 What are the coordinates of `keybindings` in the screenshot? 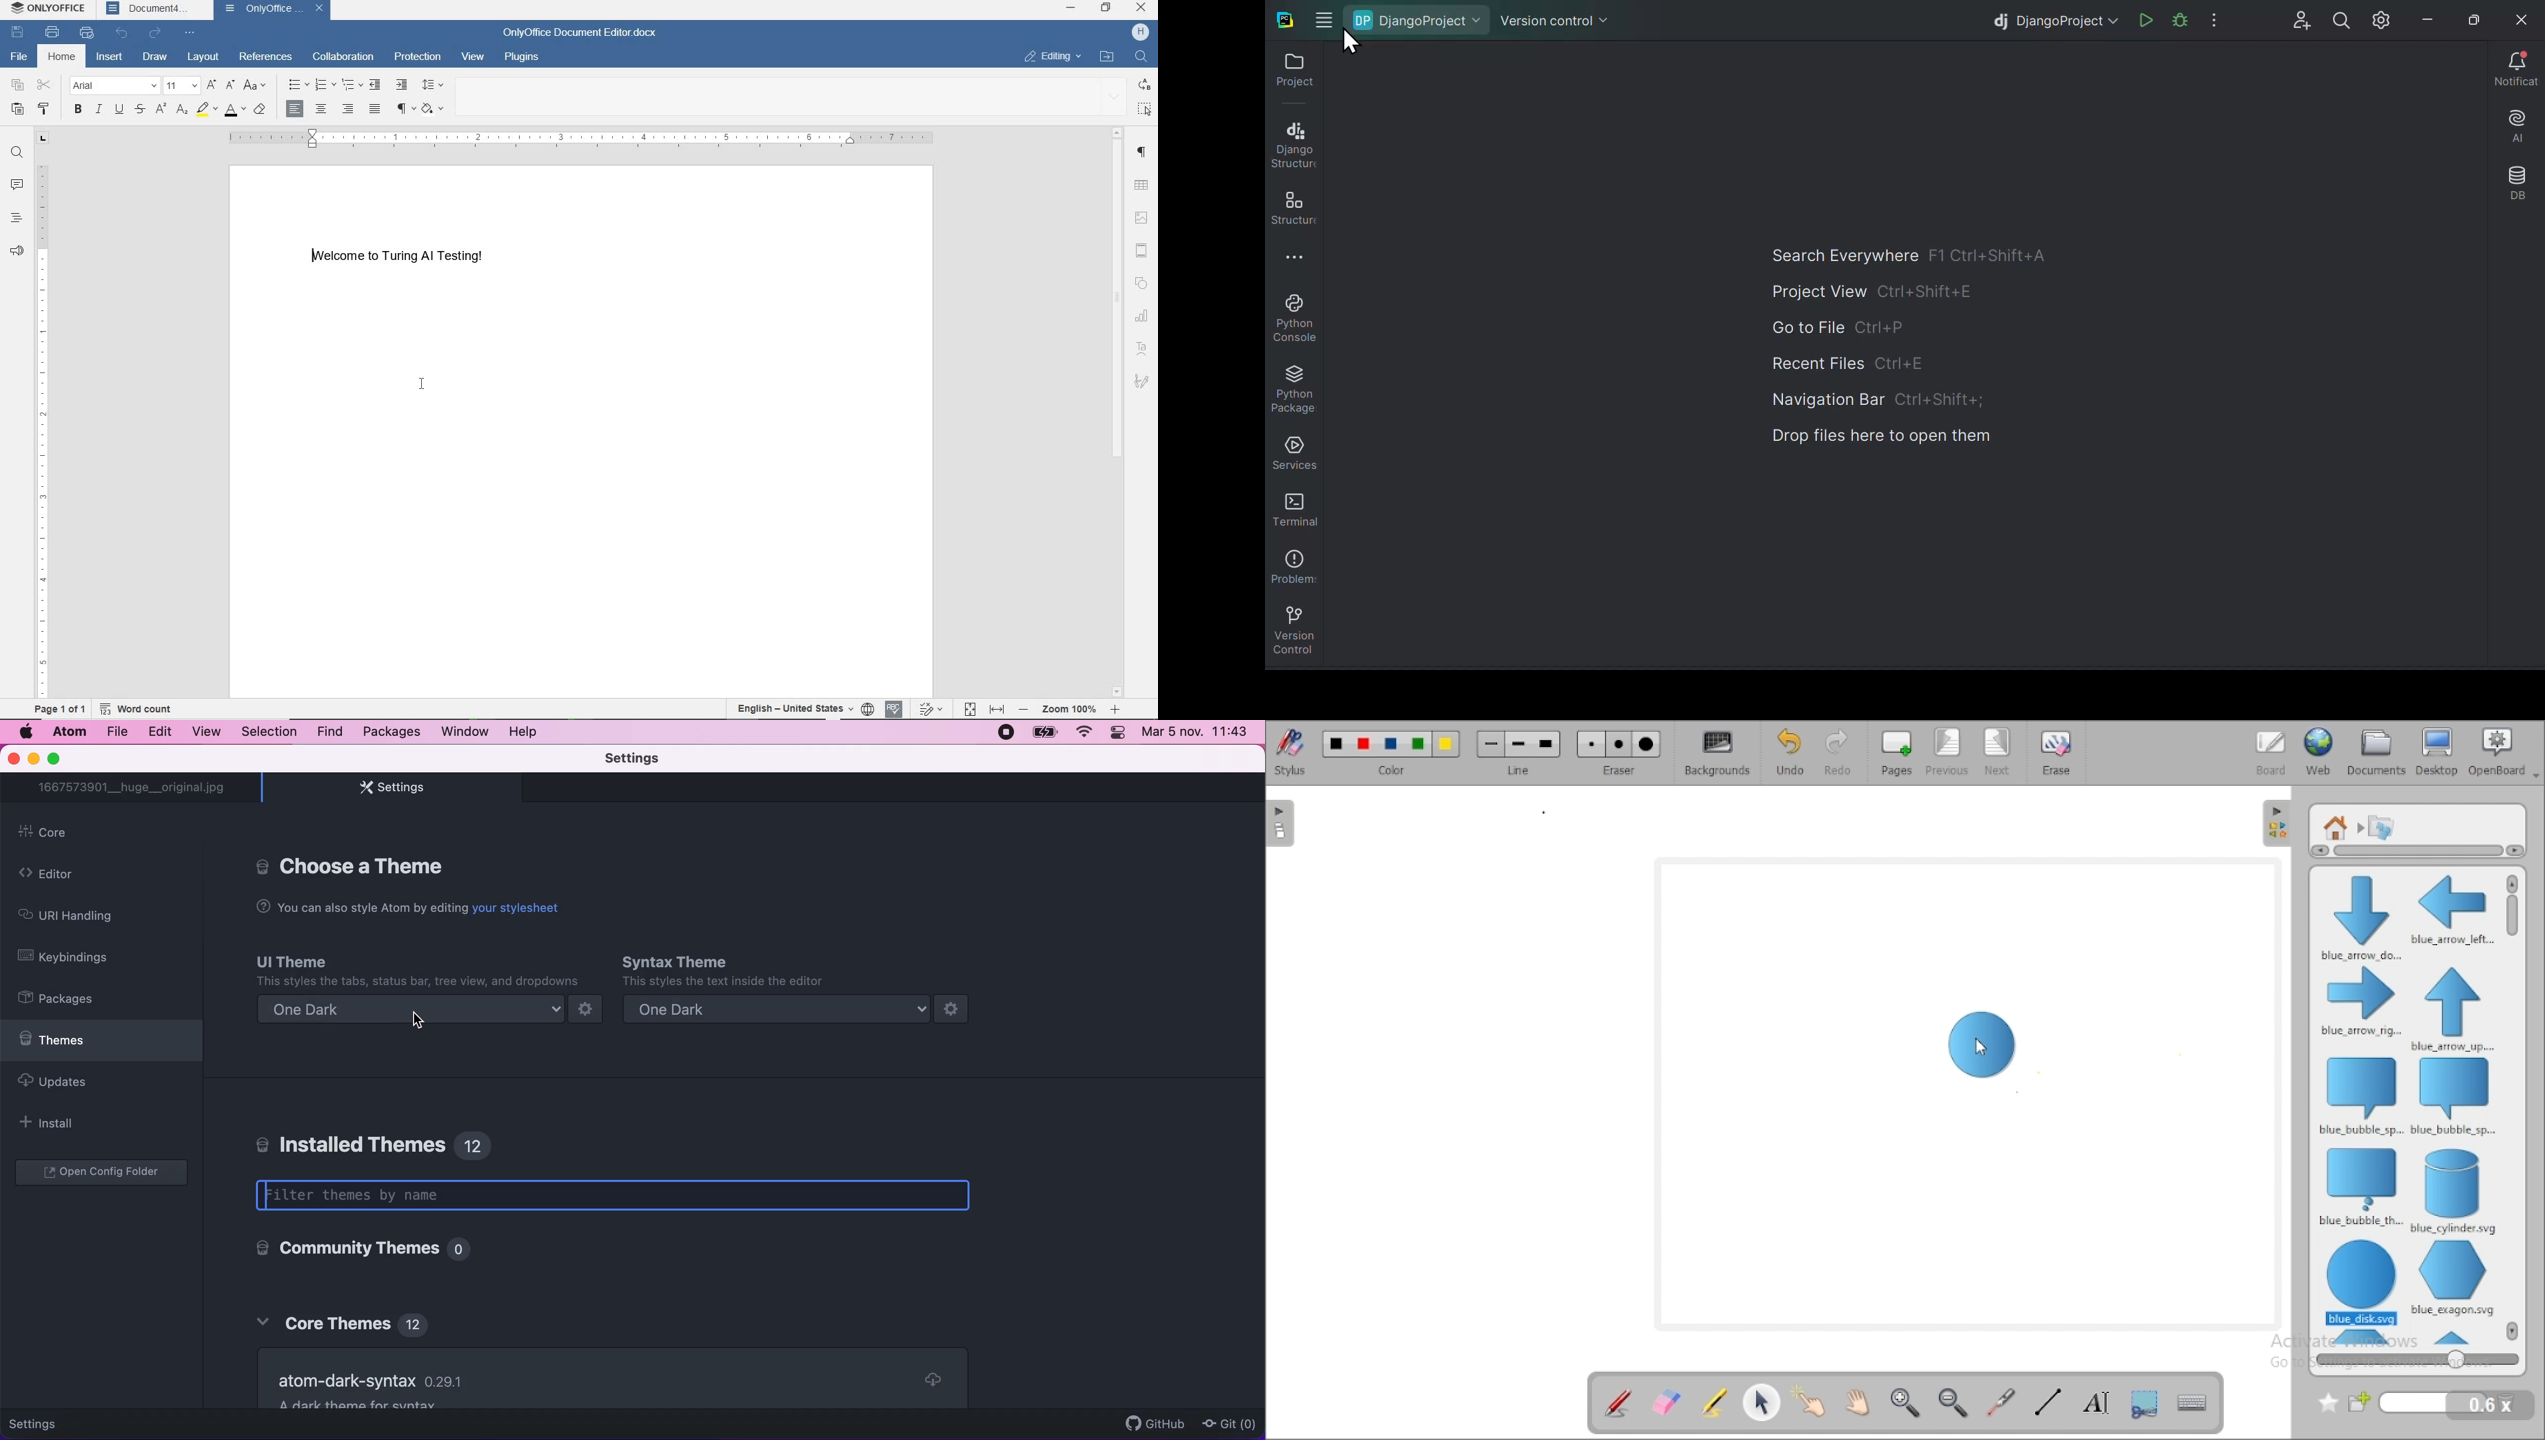 It's located at (76, 957).